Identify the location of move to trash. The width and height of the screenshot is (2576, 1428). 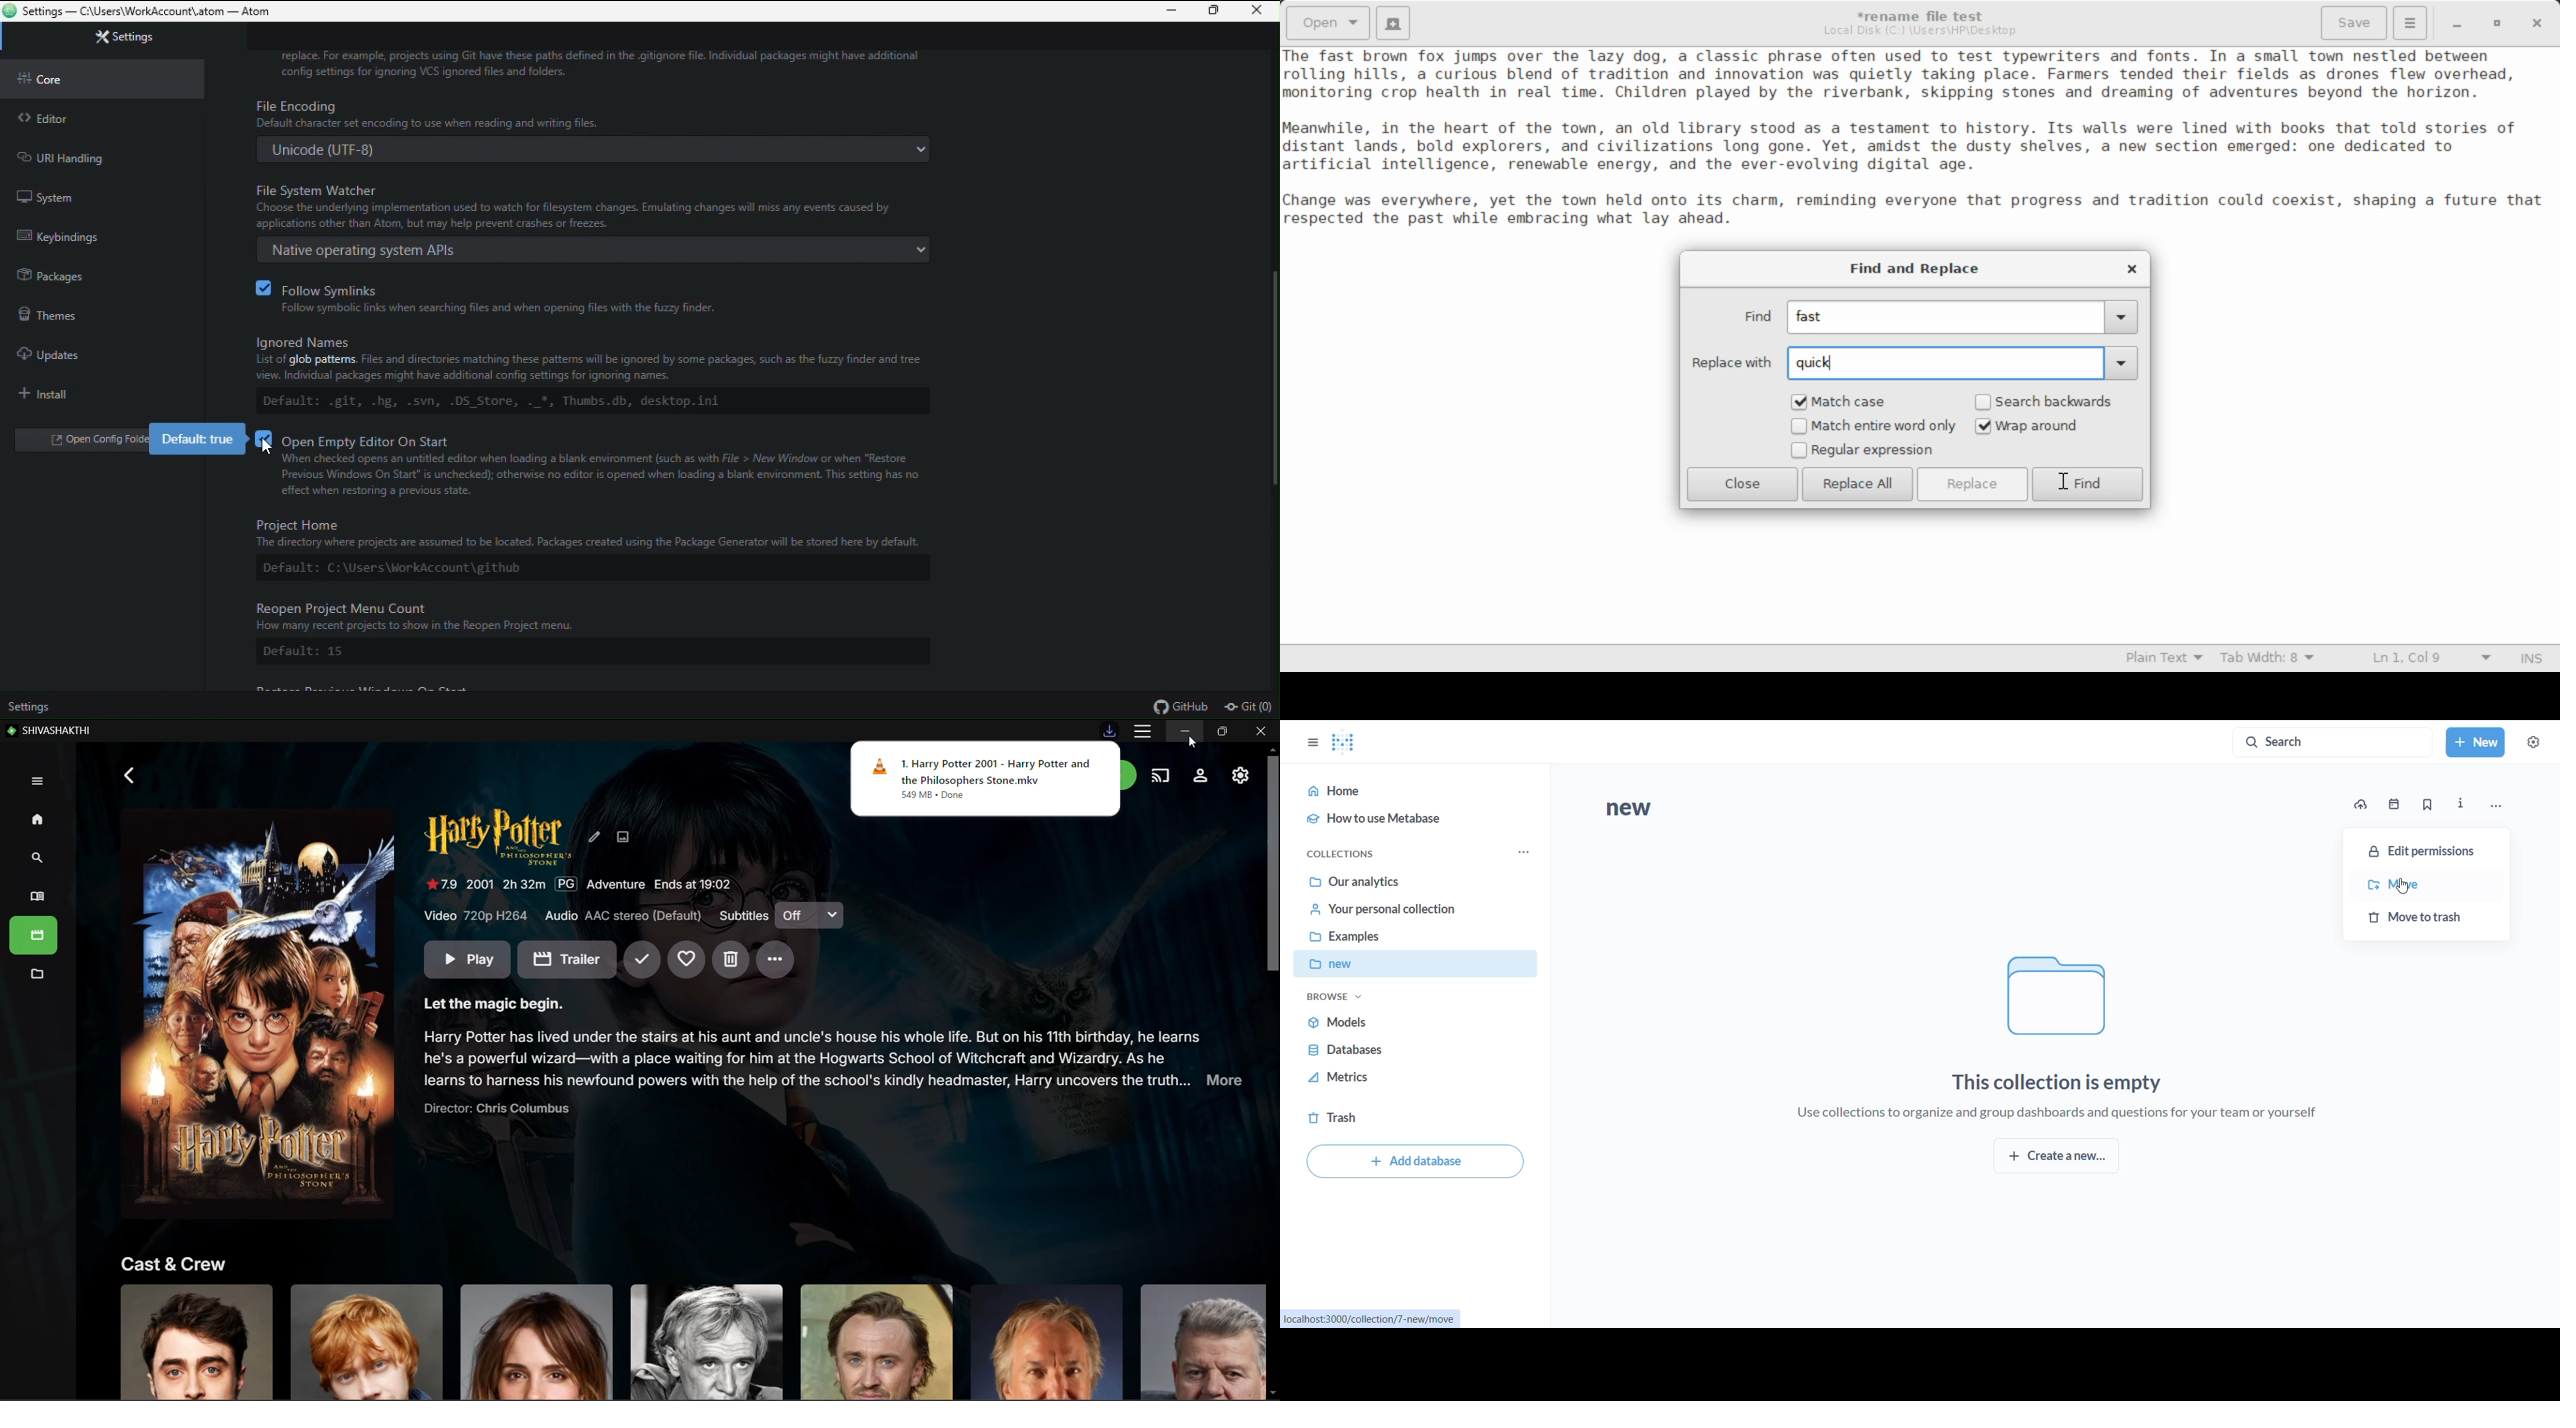
(2417, 918).